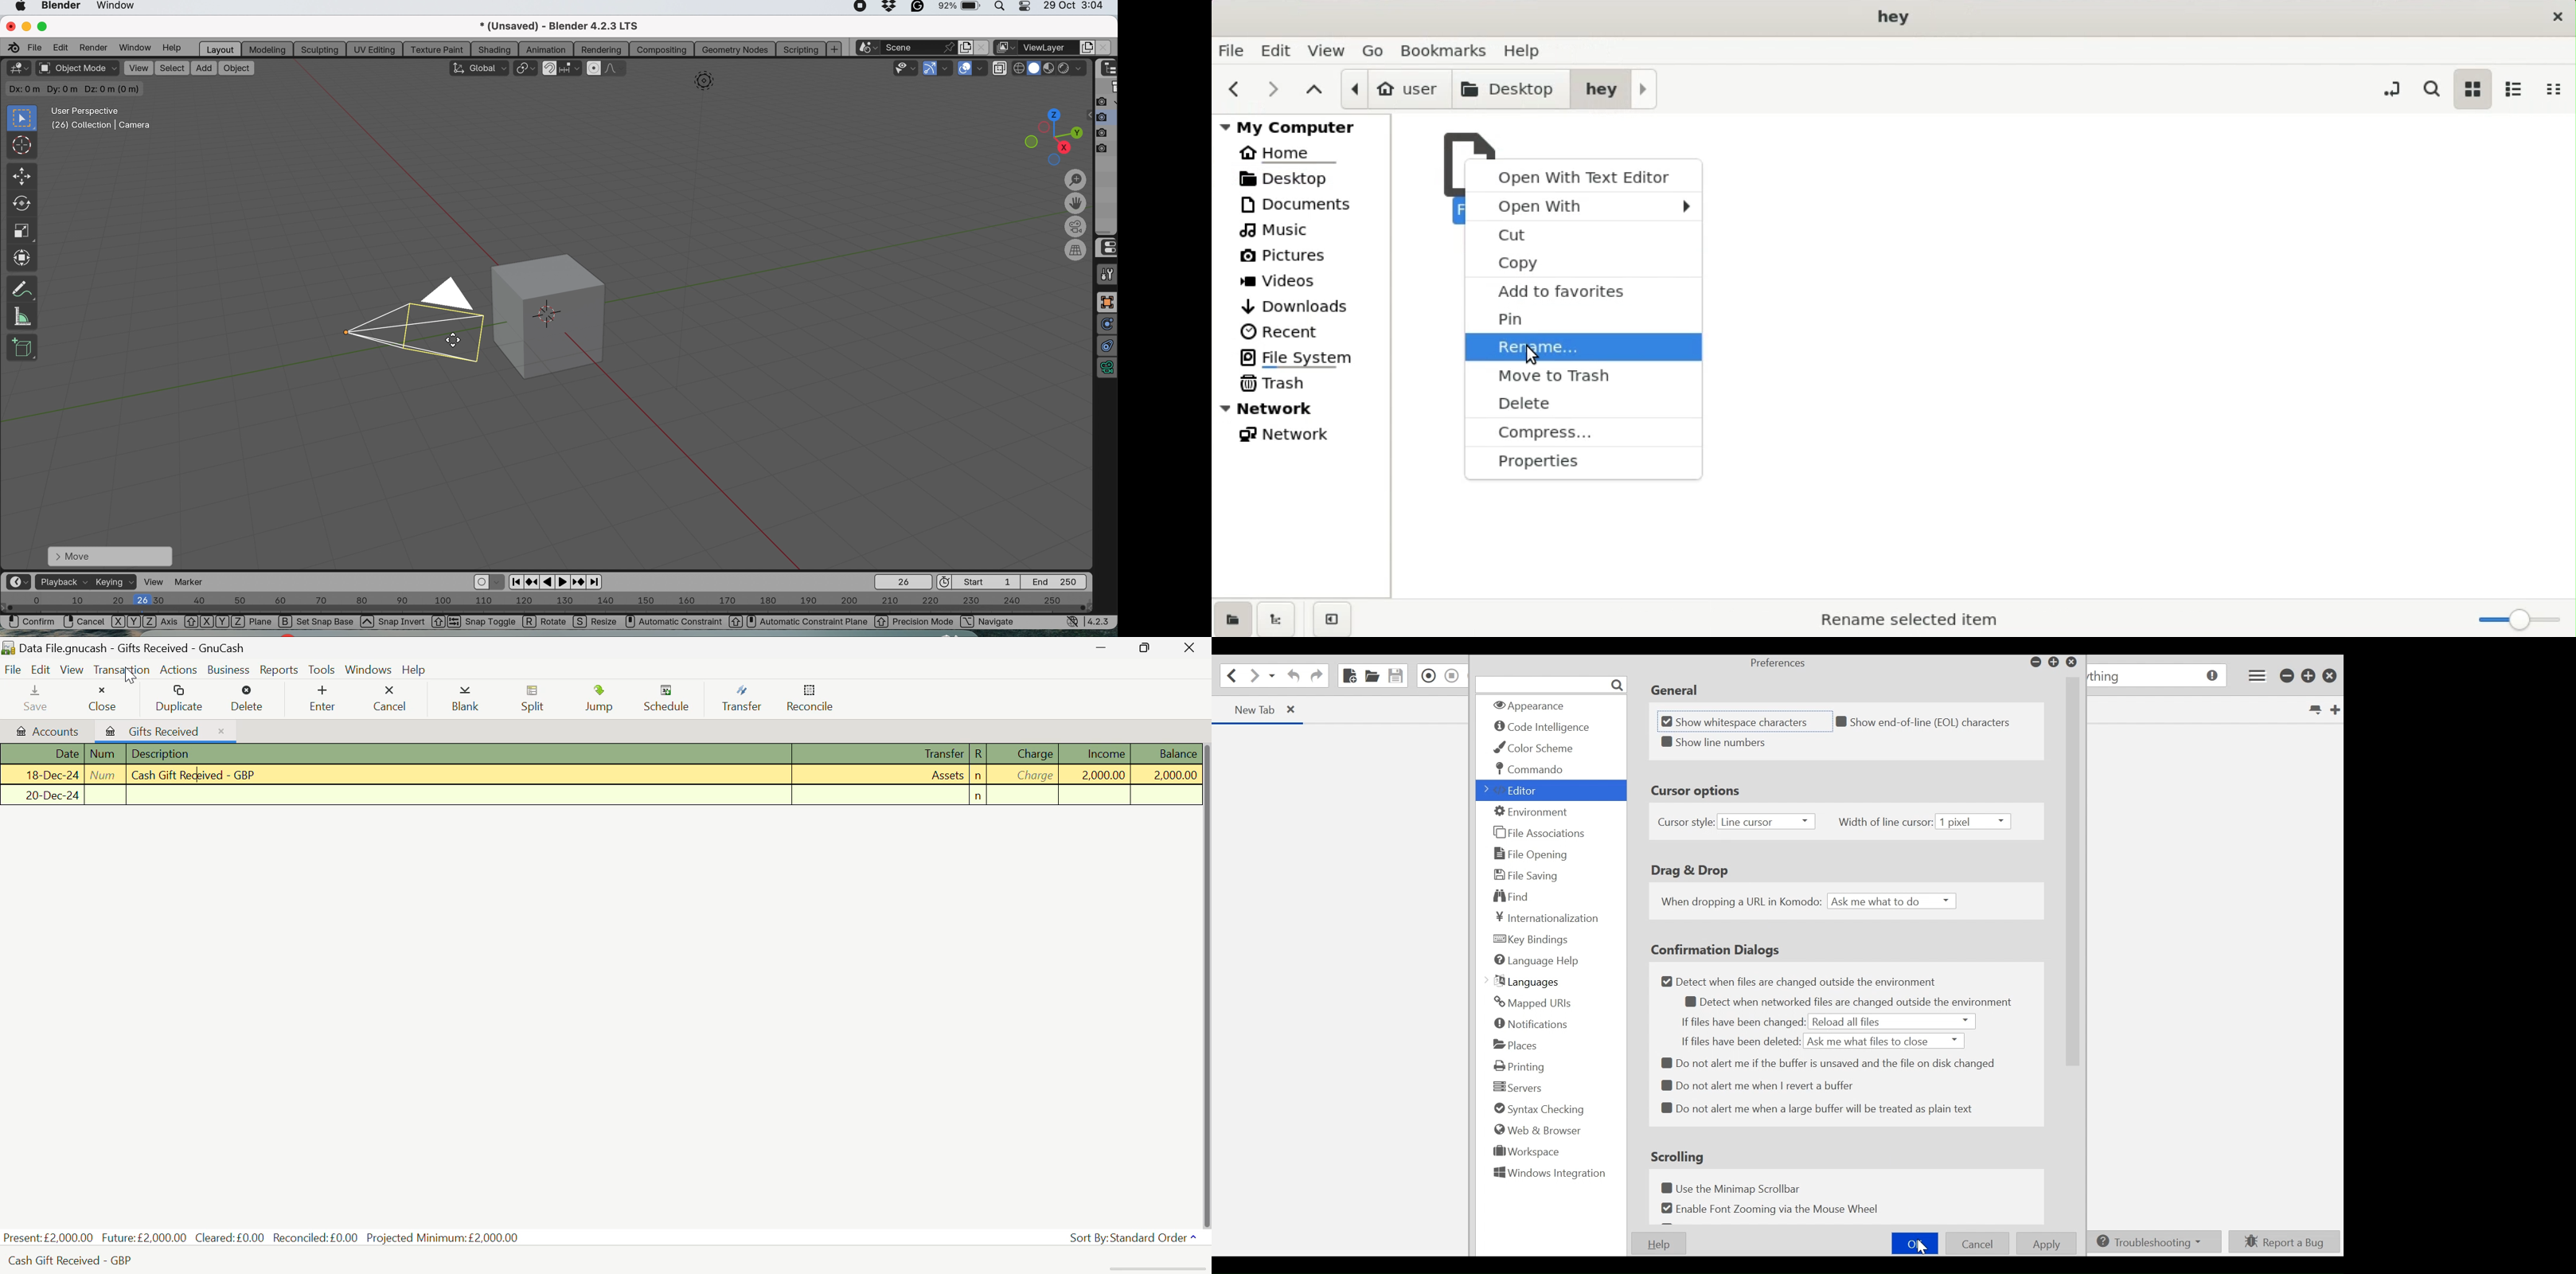 This screenshot has height=1288, width=2576. What do you see at coordinates (226, 669) in the screenshot?
I see `Business` at bounding box center [226, 669].